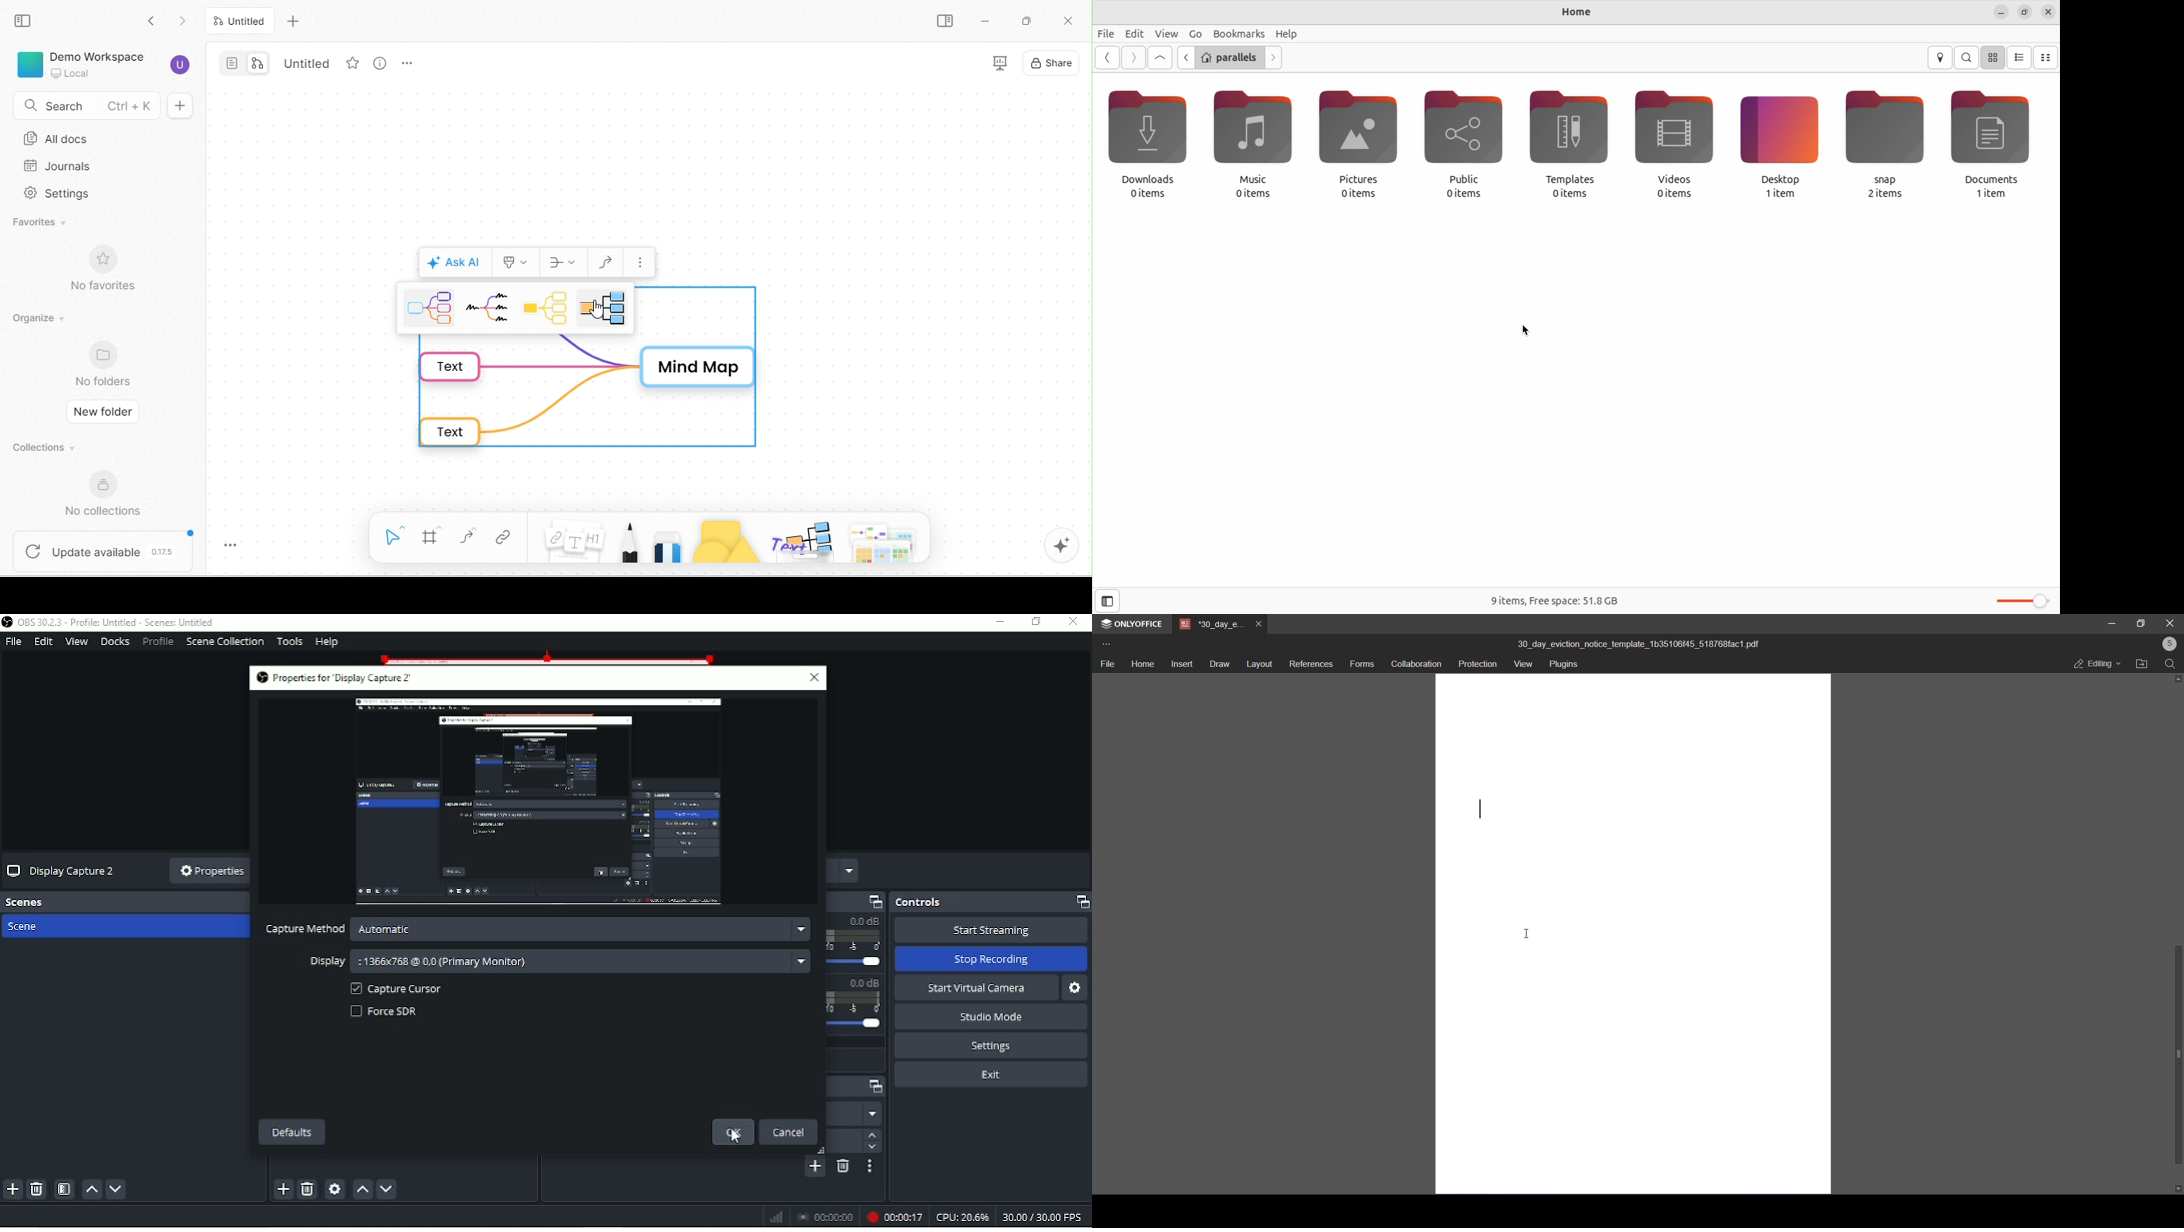 This screenshot has width=2184, height=1232. What do you see at coordinates (1193, 33) in the screenshot?
I see `go` at bounding box center [1193, 33].